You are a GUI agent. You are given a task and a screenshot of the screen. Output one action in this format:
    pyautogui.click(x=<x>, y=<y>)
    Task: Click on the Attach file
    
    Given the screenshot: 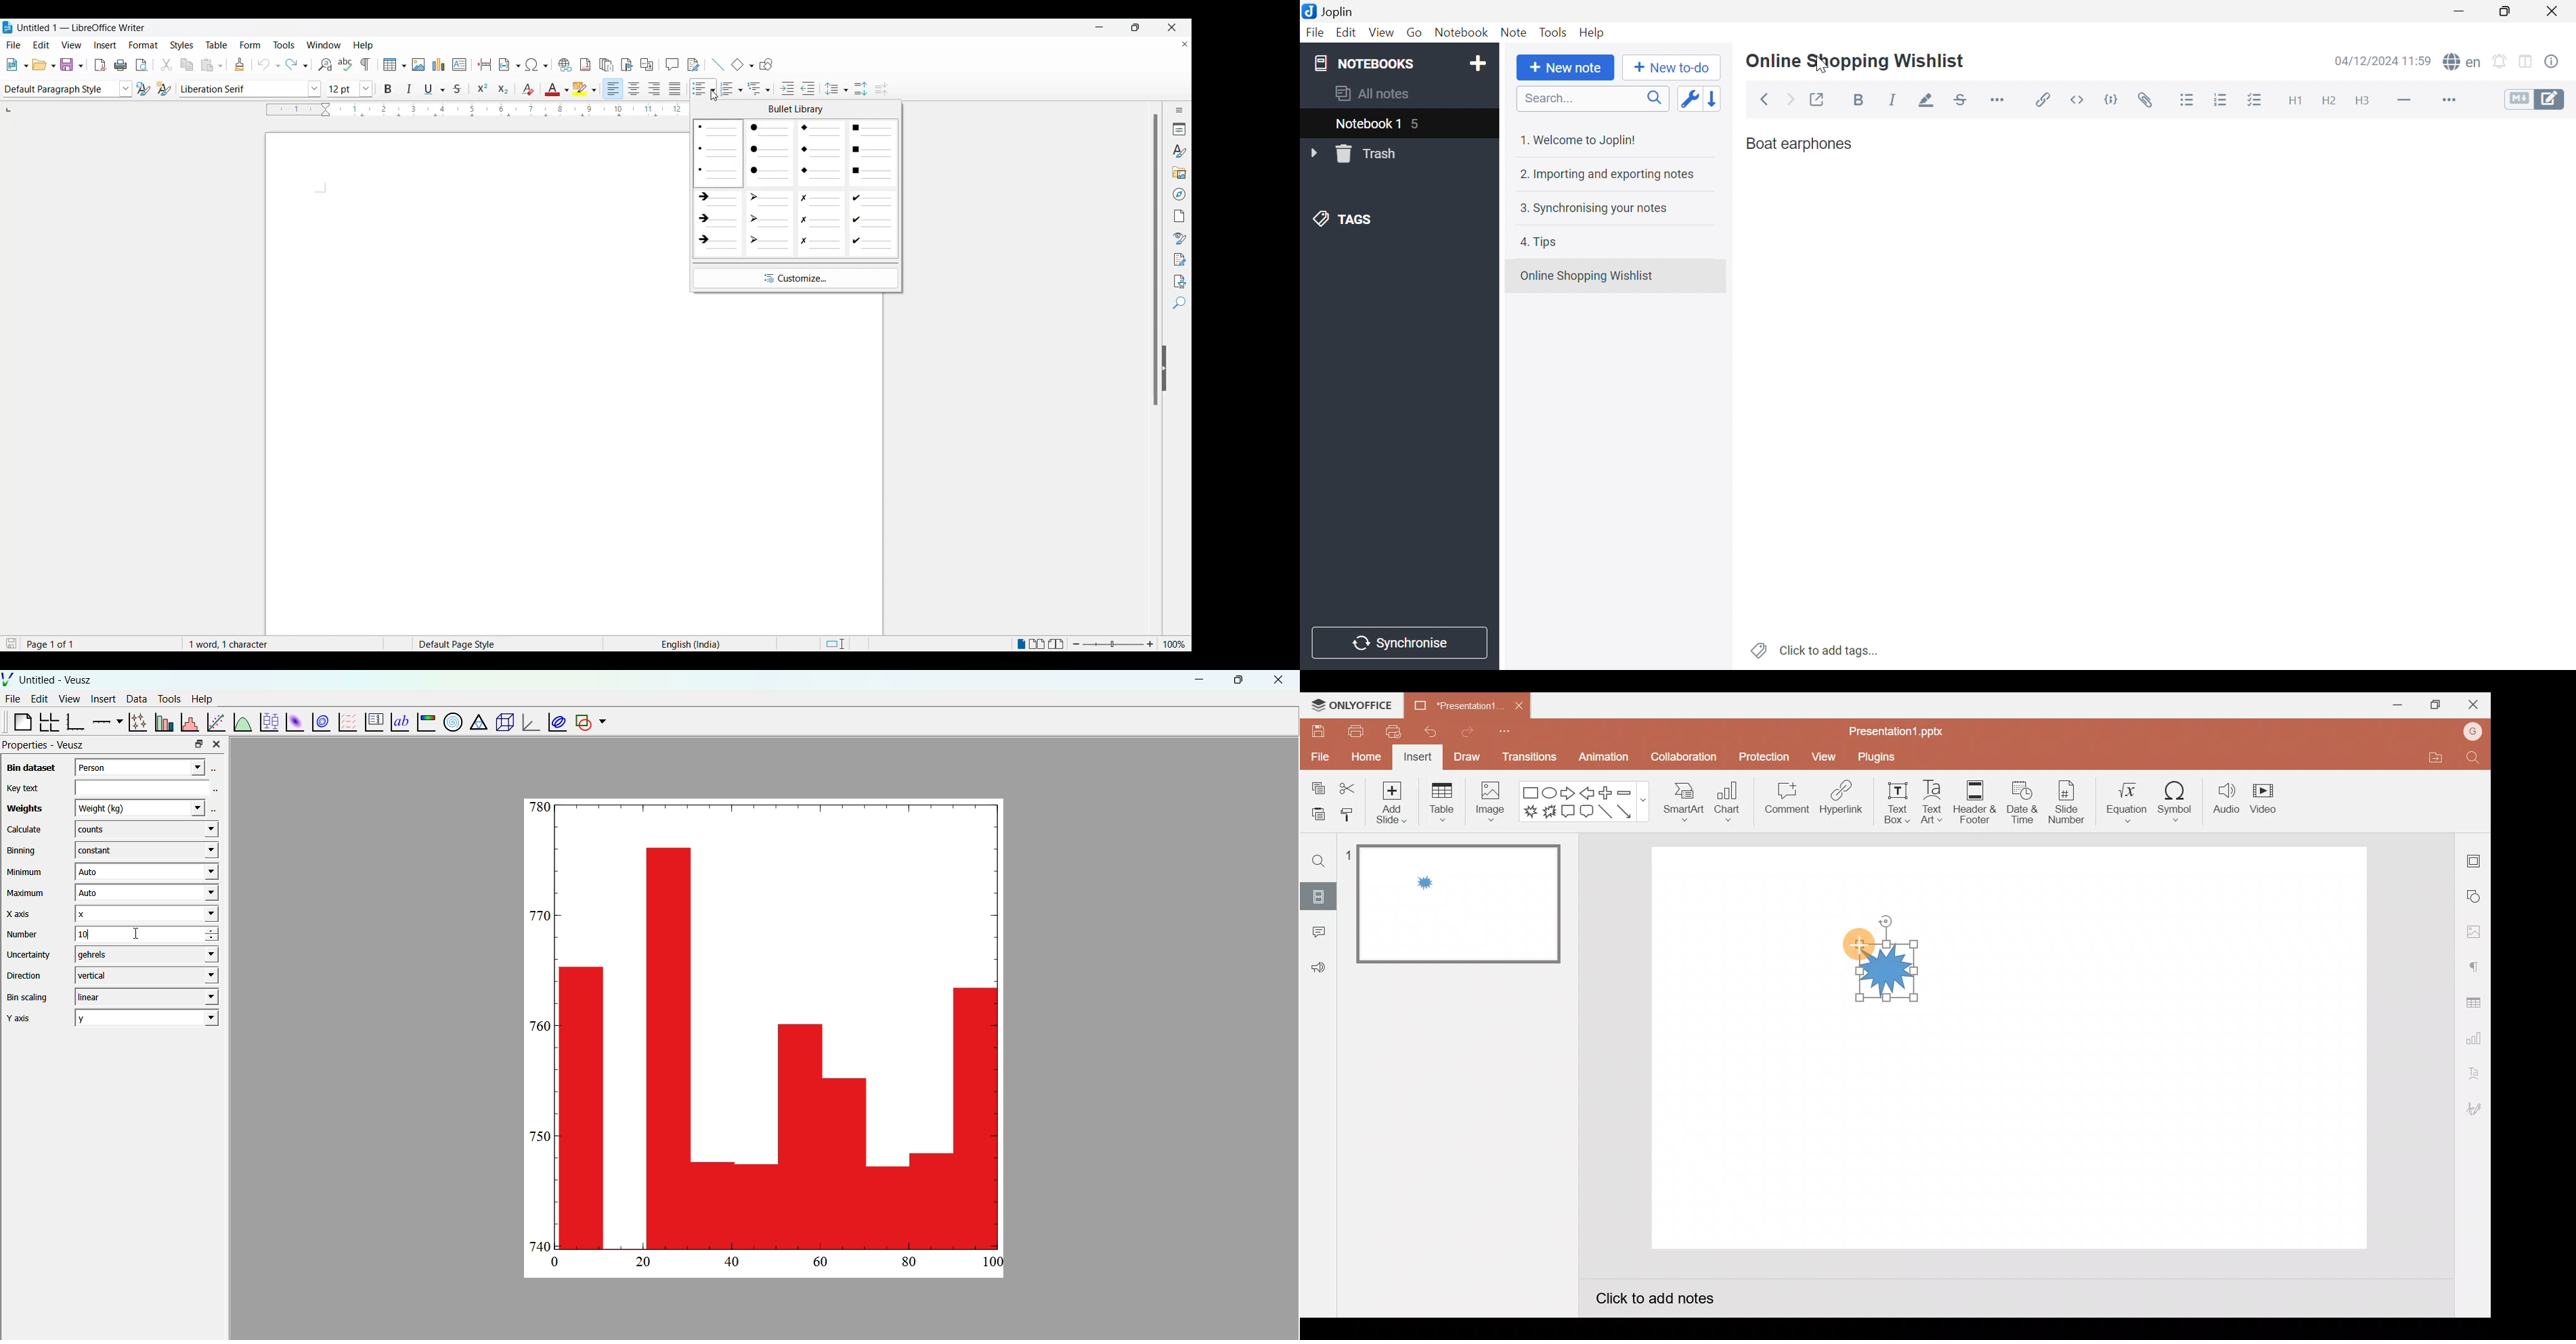 What is the action you would take?
    pyautogui.click(x=2149, y=102)
    